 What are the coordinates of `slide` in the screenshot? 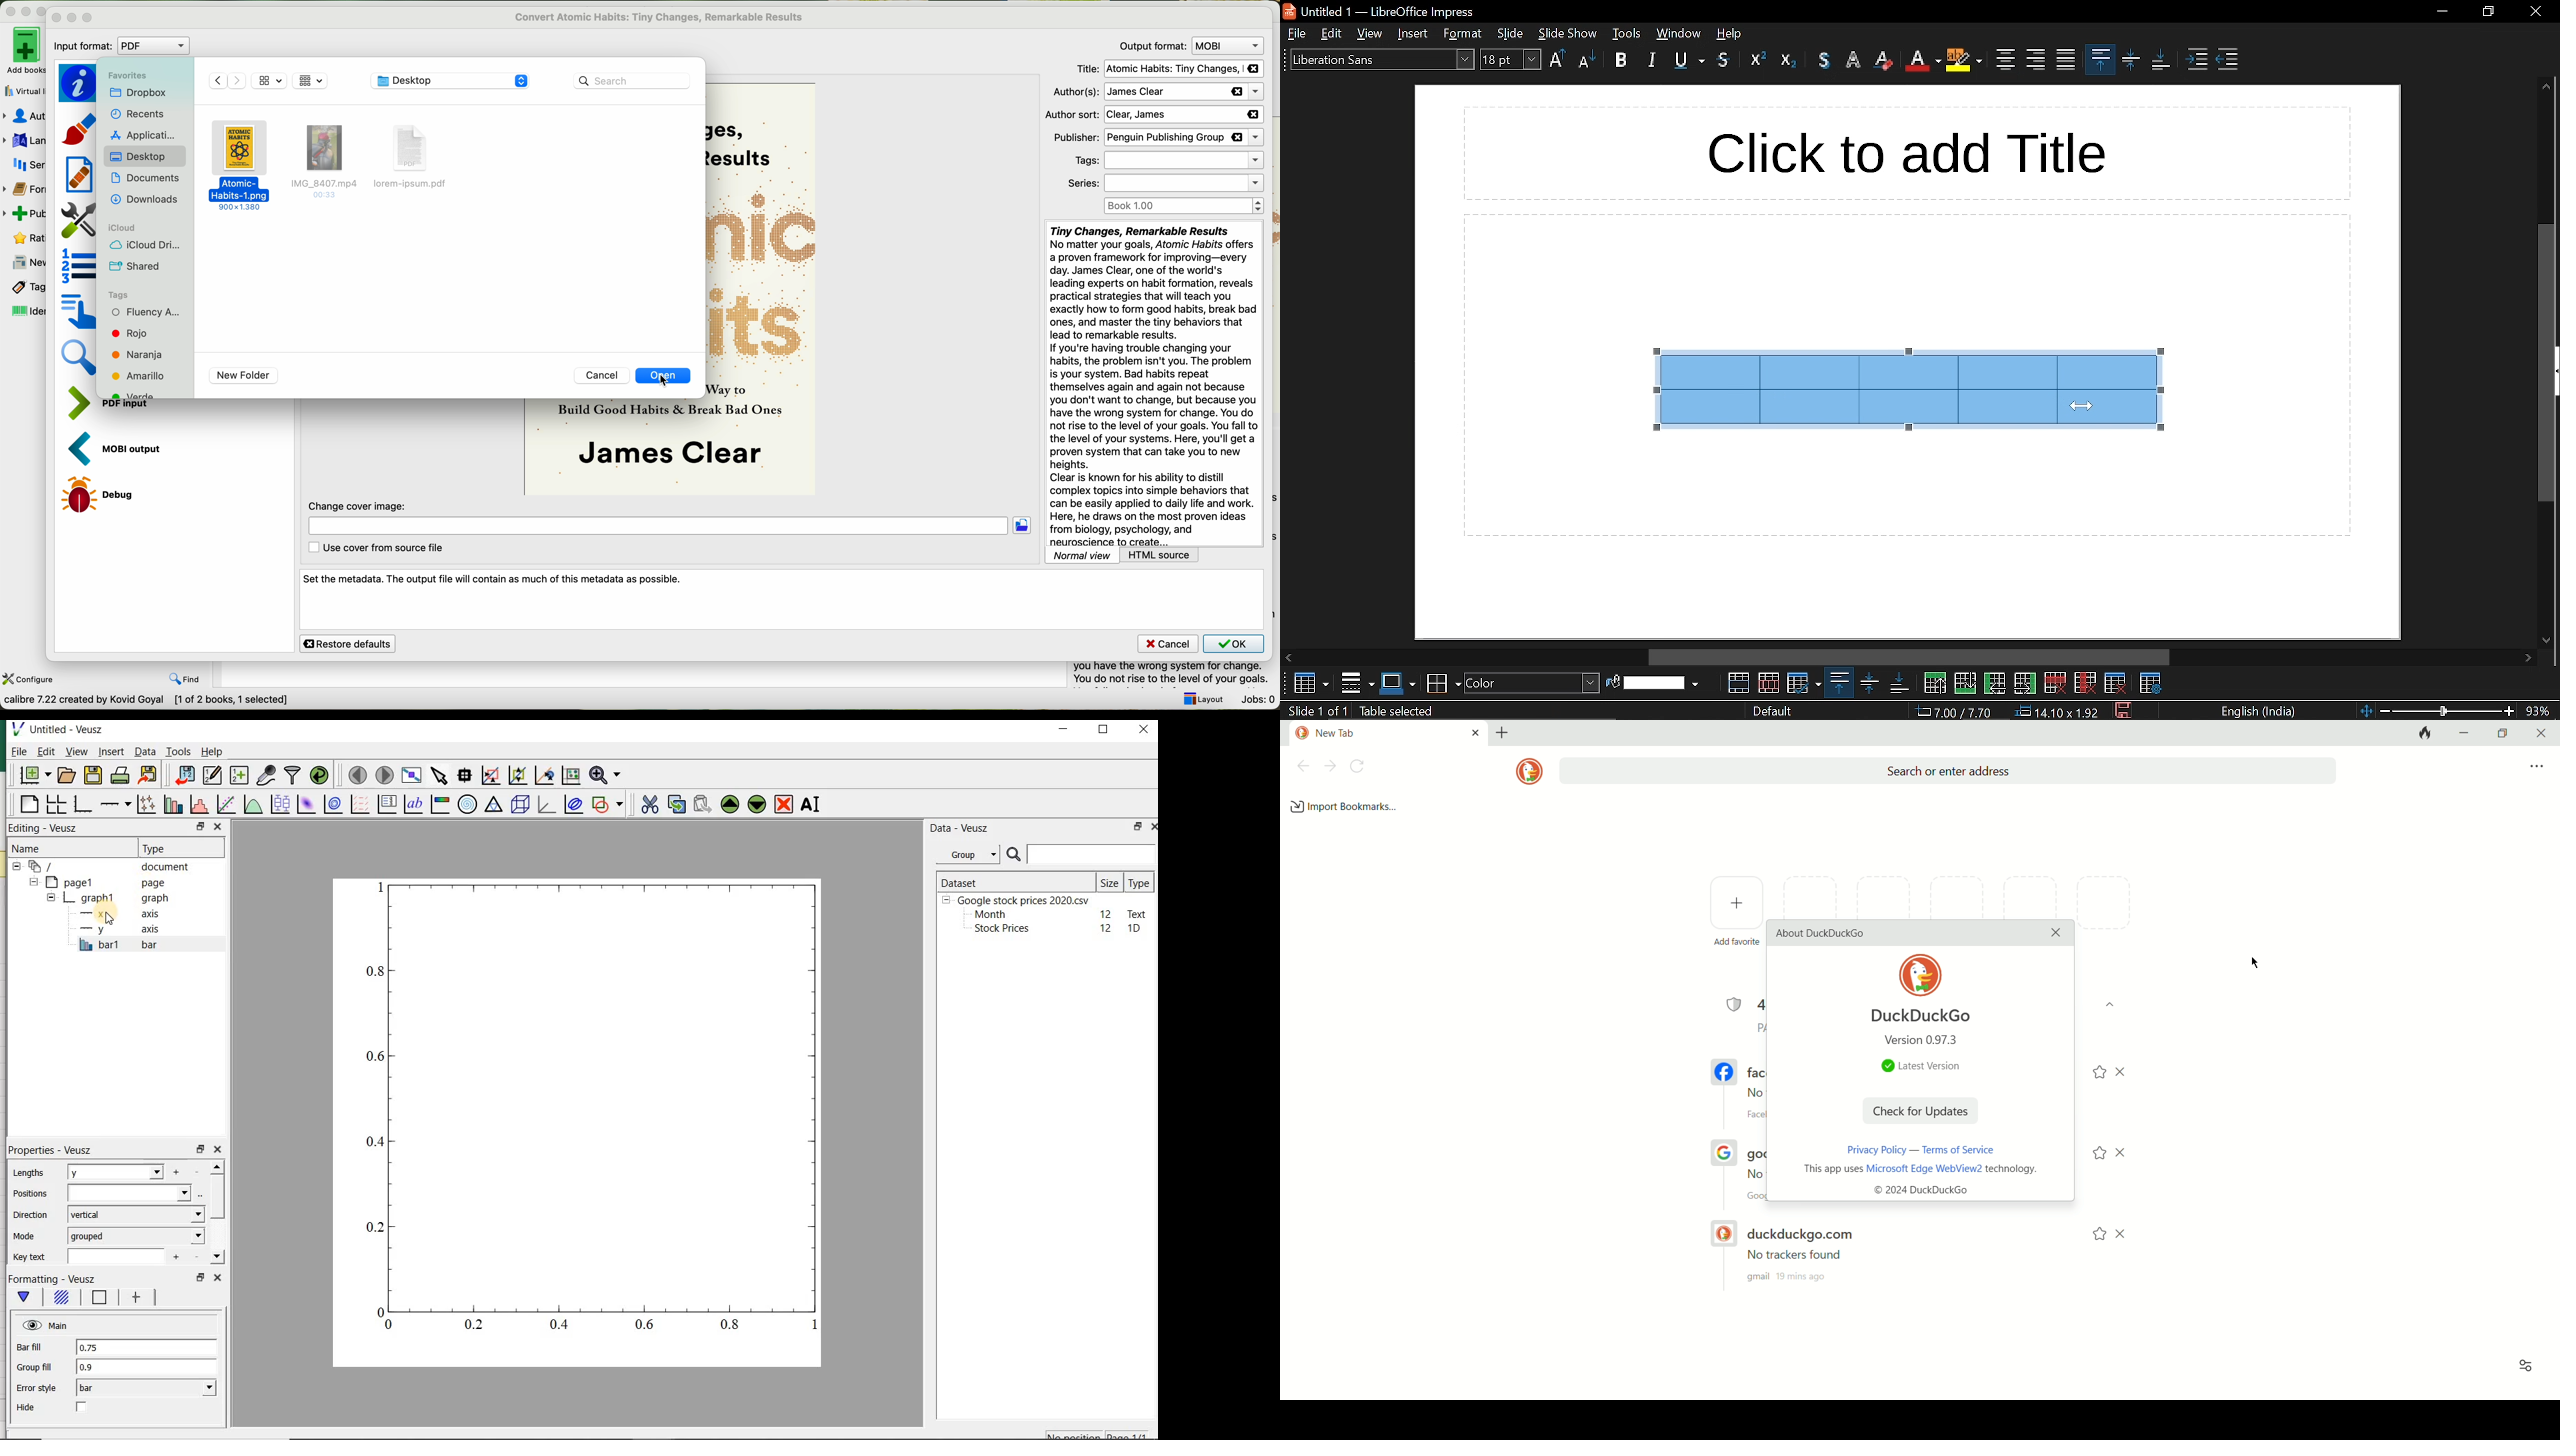 It's located at (1512, 33).